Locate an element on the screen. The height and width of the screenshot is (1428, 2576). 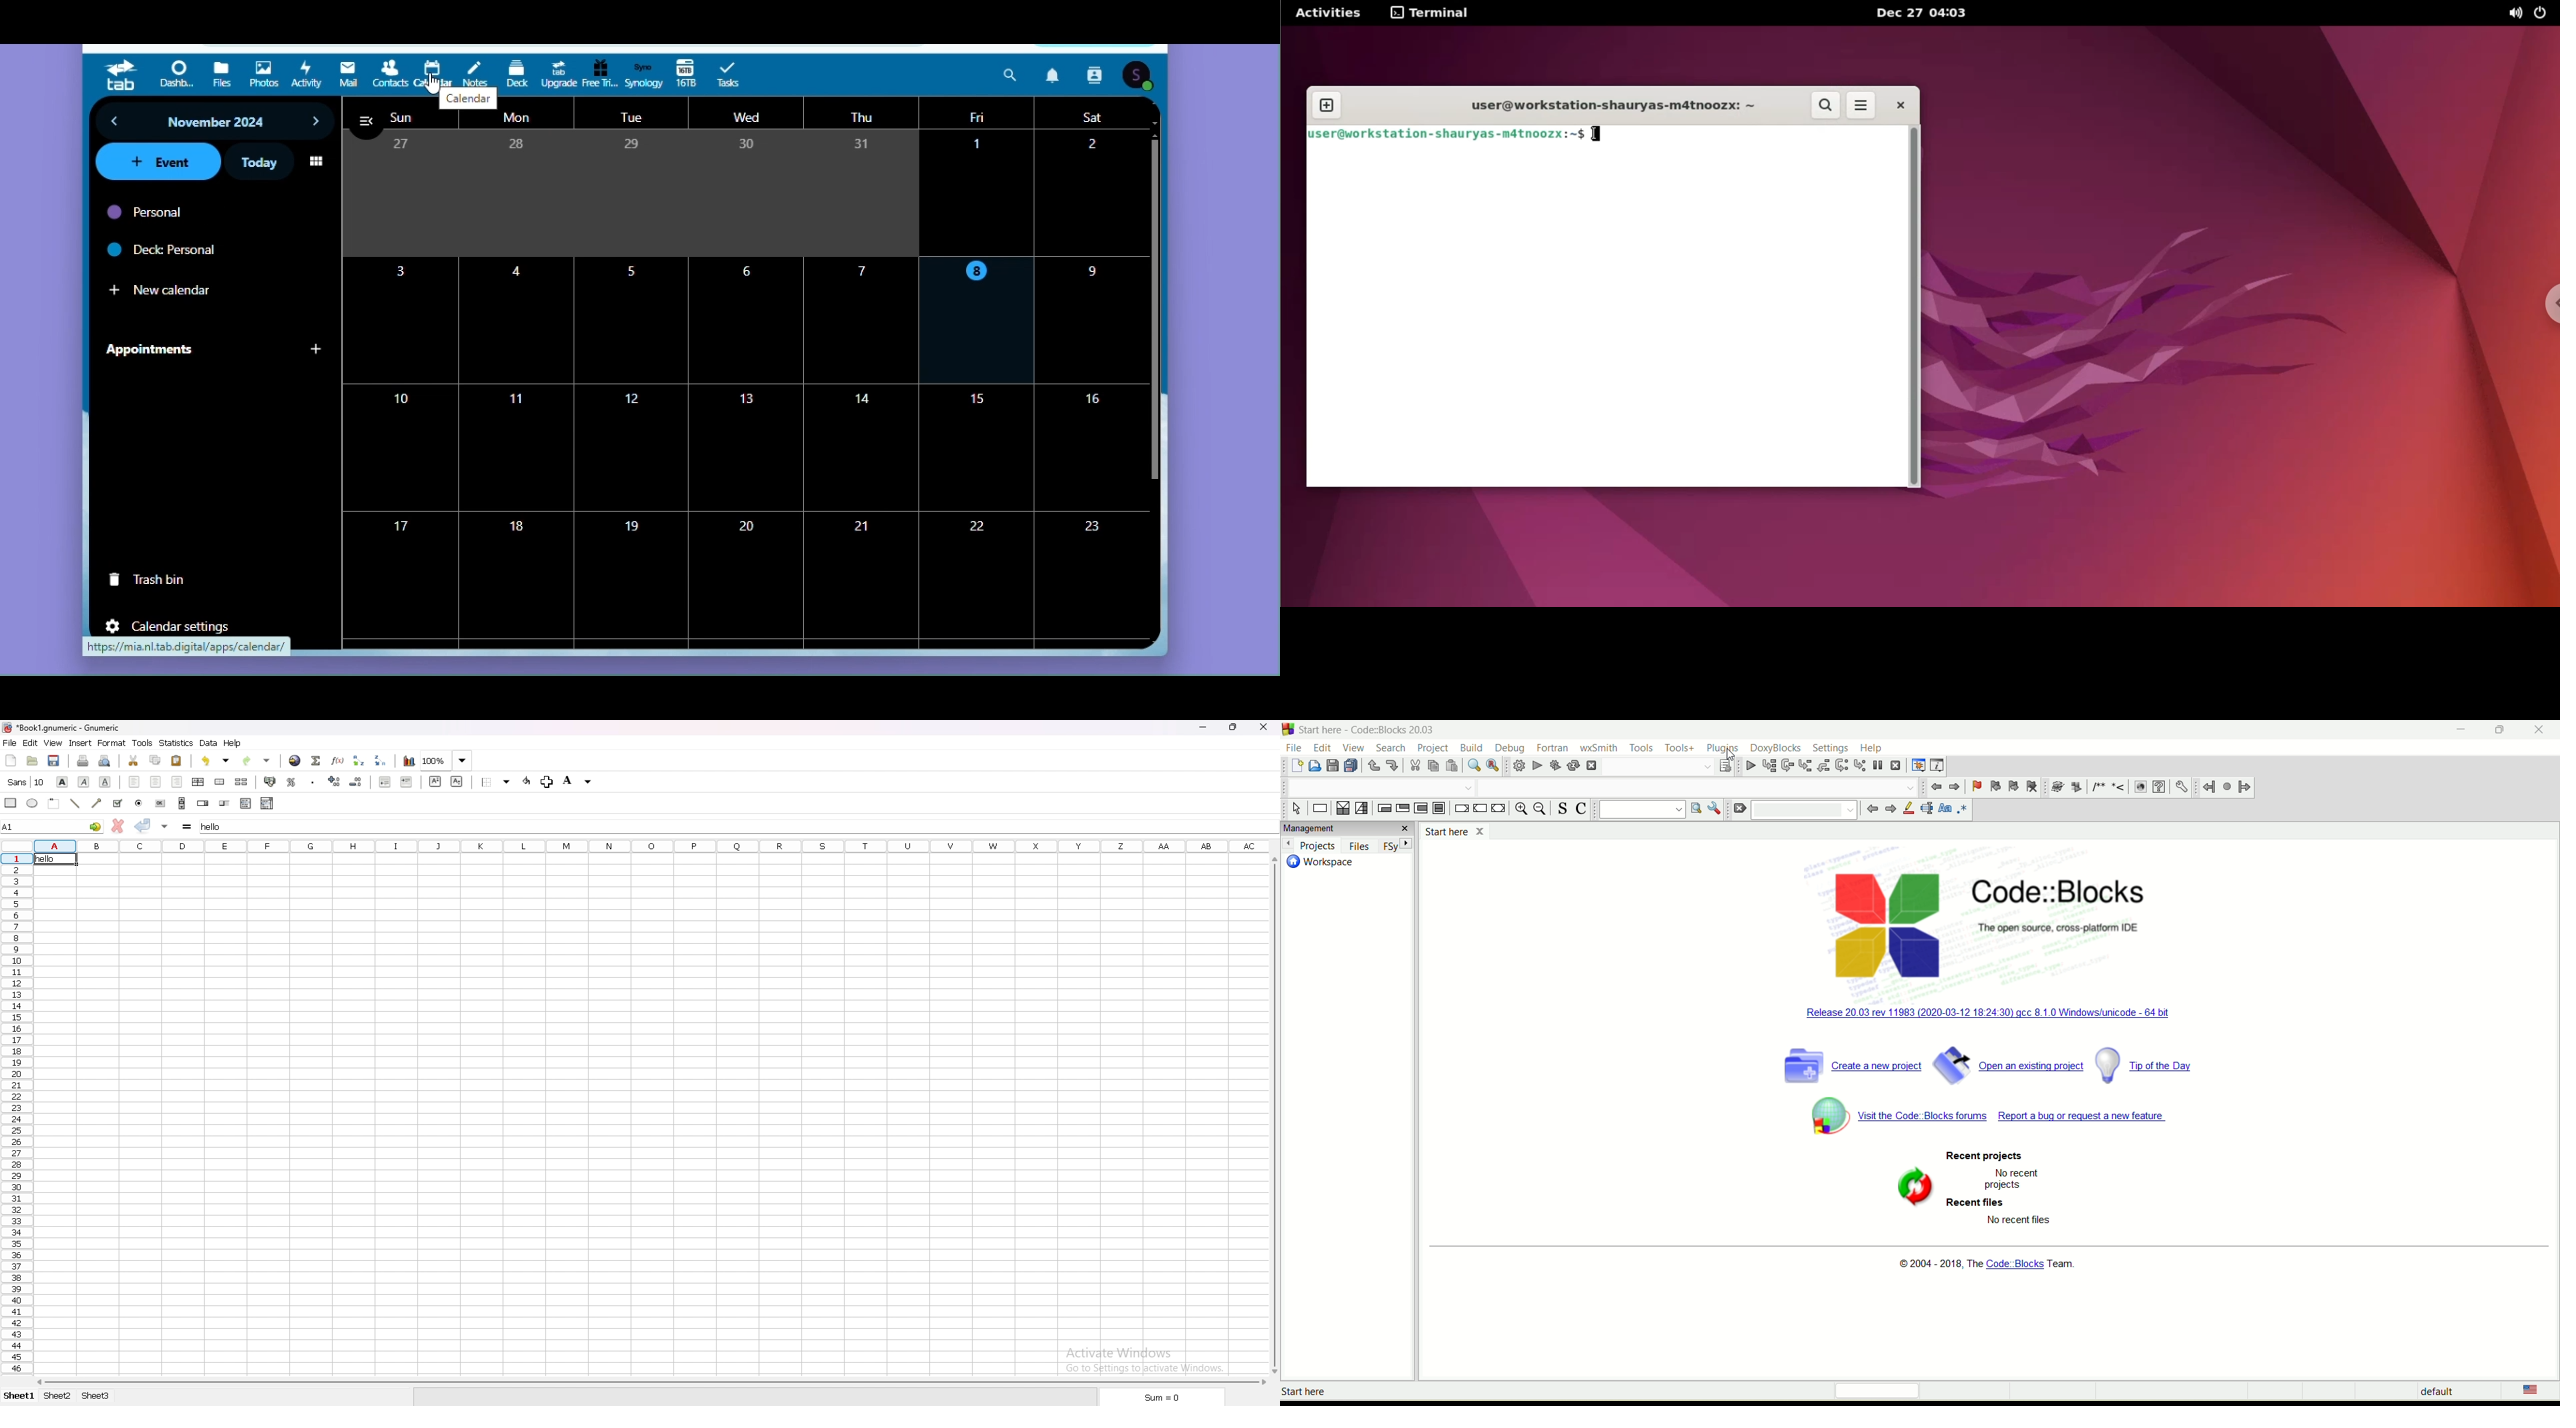
copy is located at coordinates (1433, 766).